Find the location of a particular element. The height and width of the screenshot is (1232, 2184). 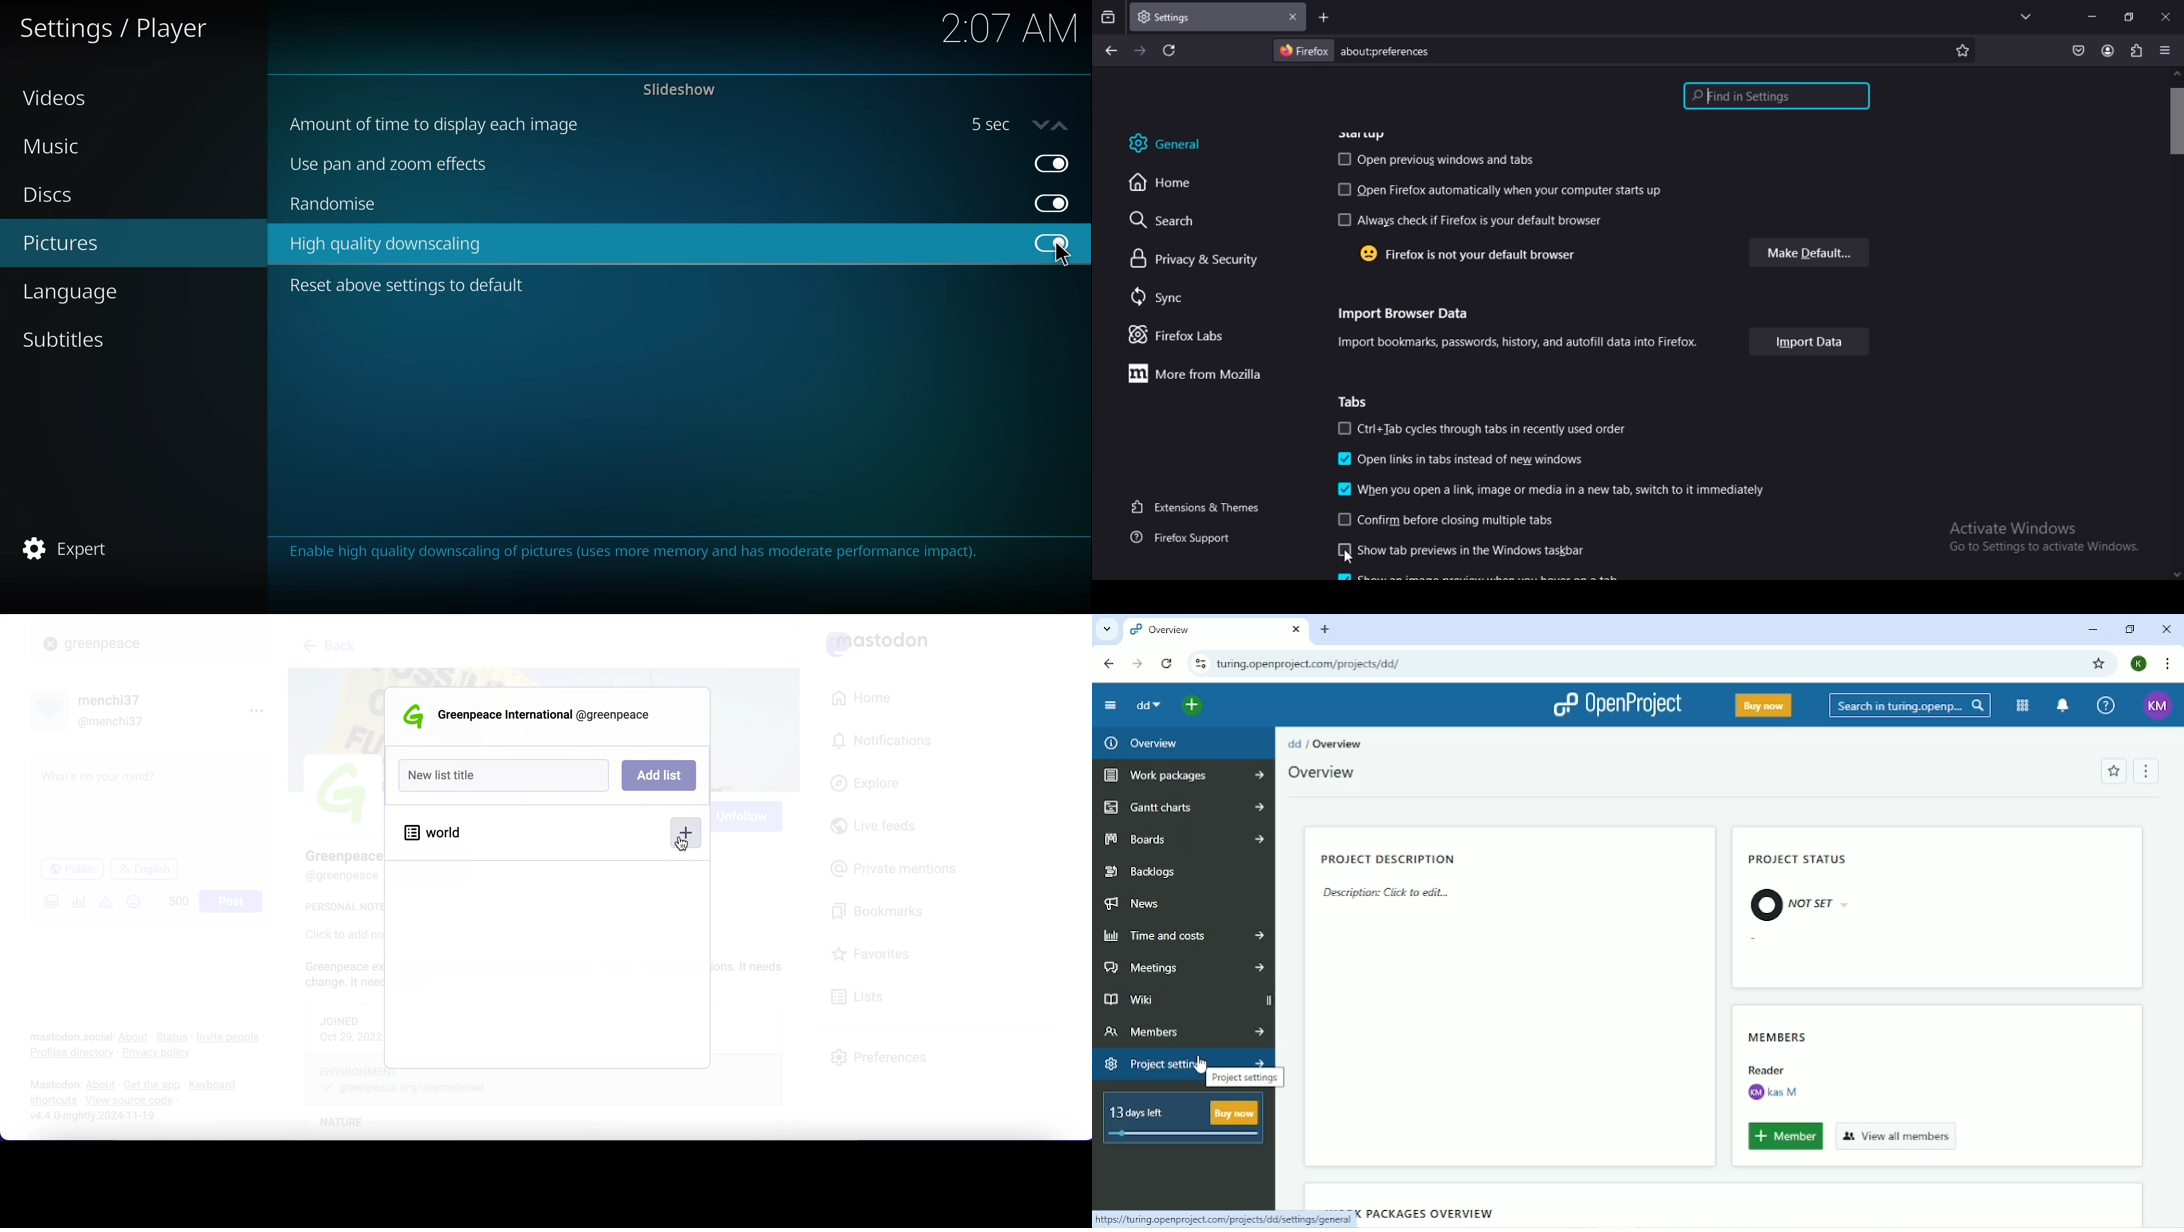

go forward one page is located at coordinates (1140, 50).